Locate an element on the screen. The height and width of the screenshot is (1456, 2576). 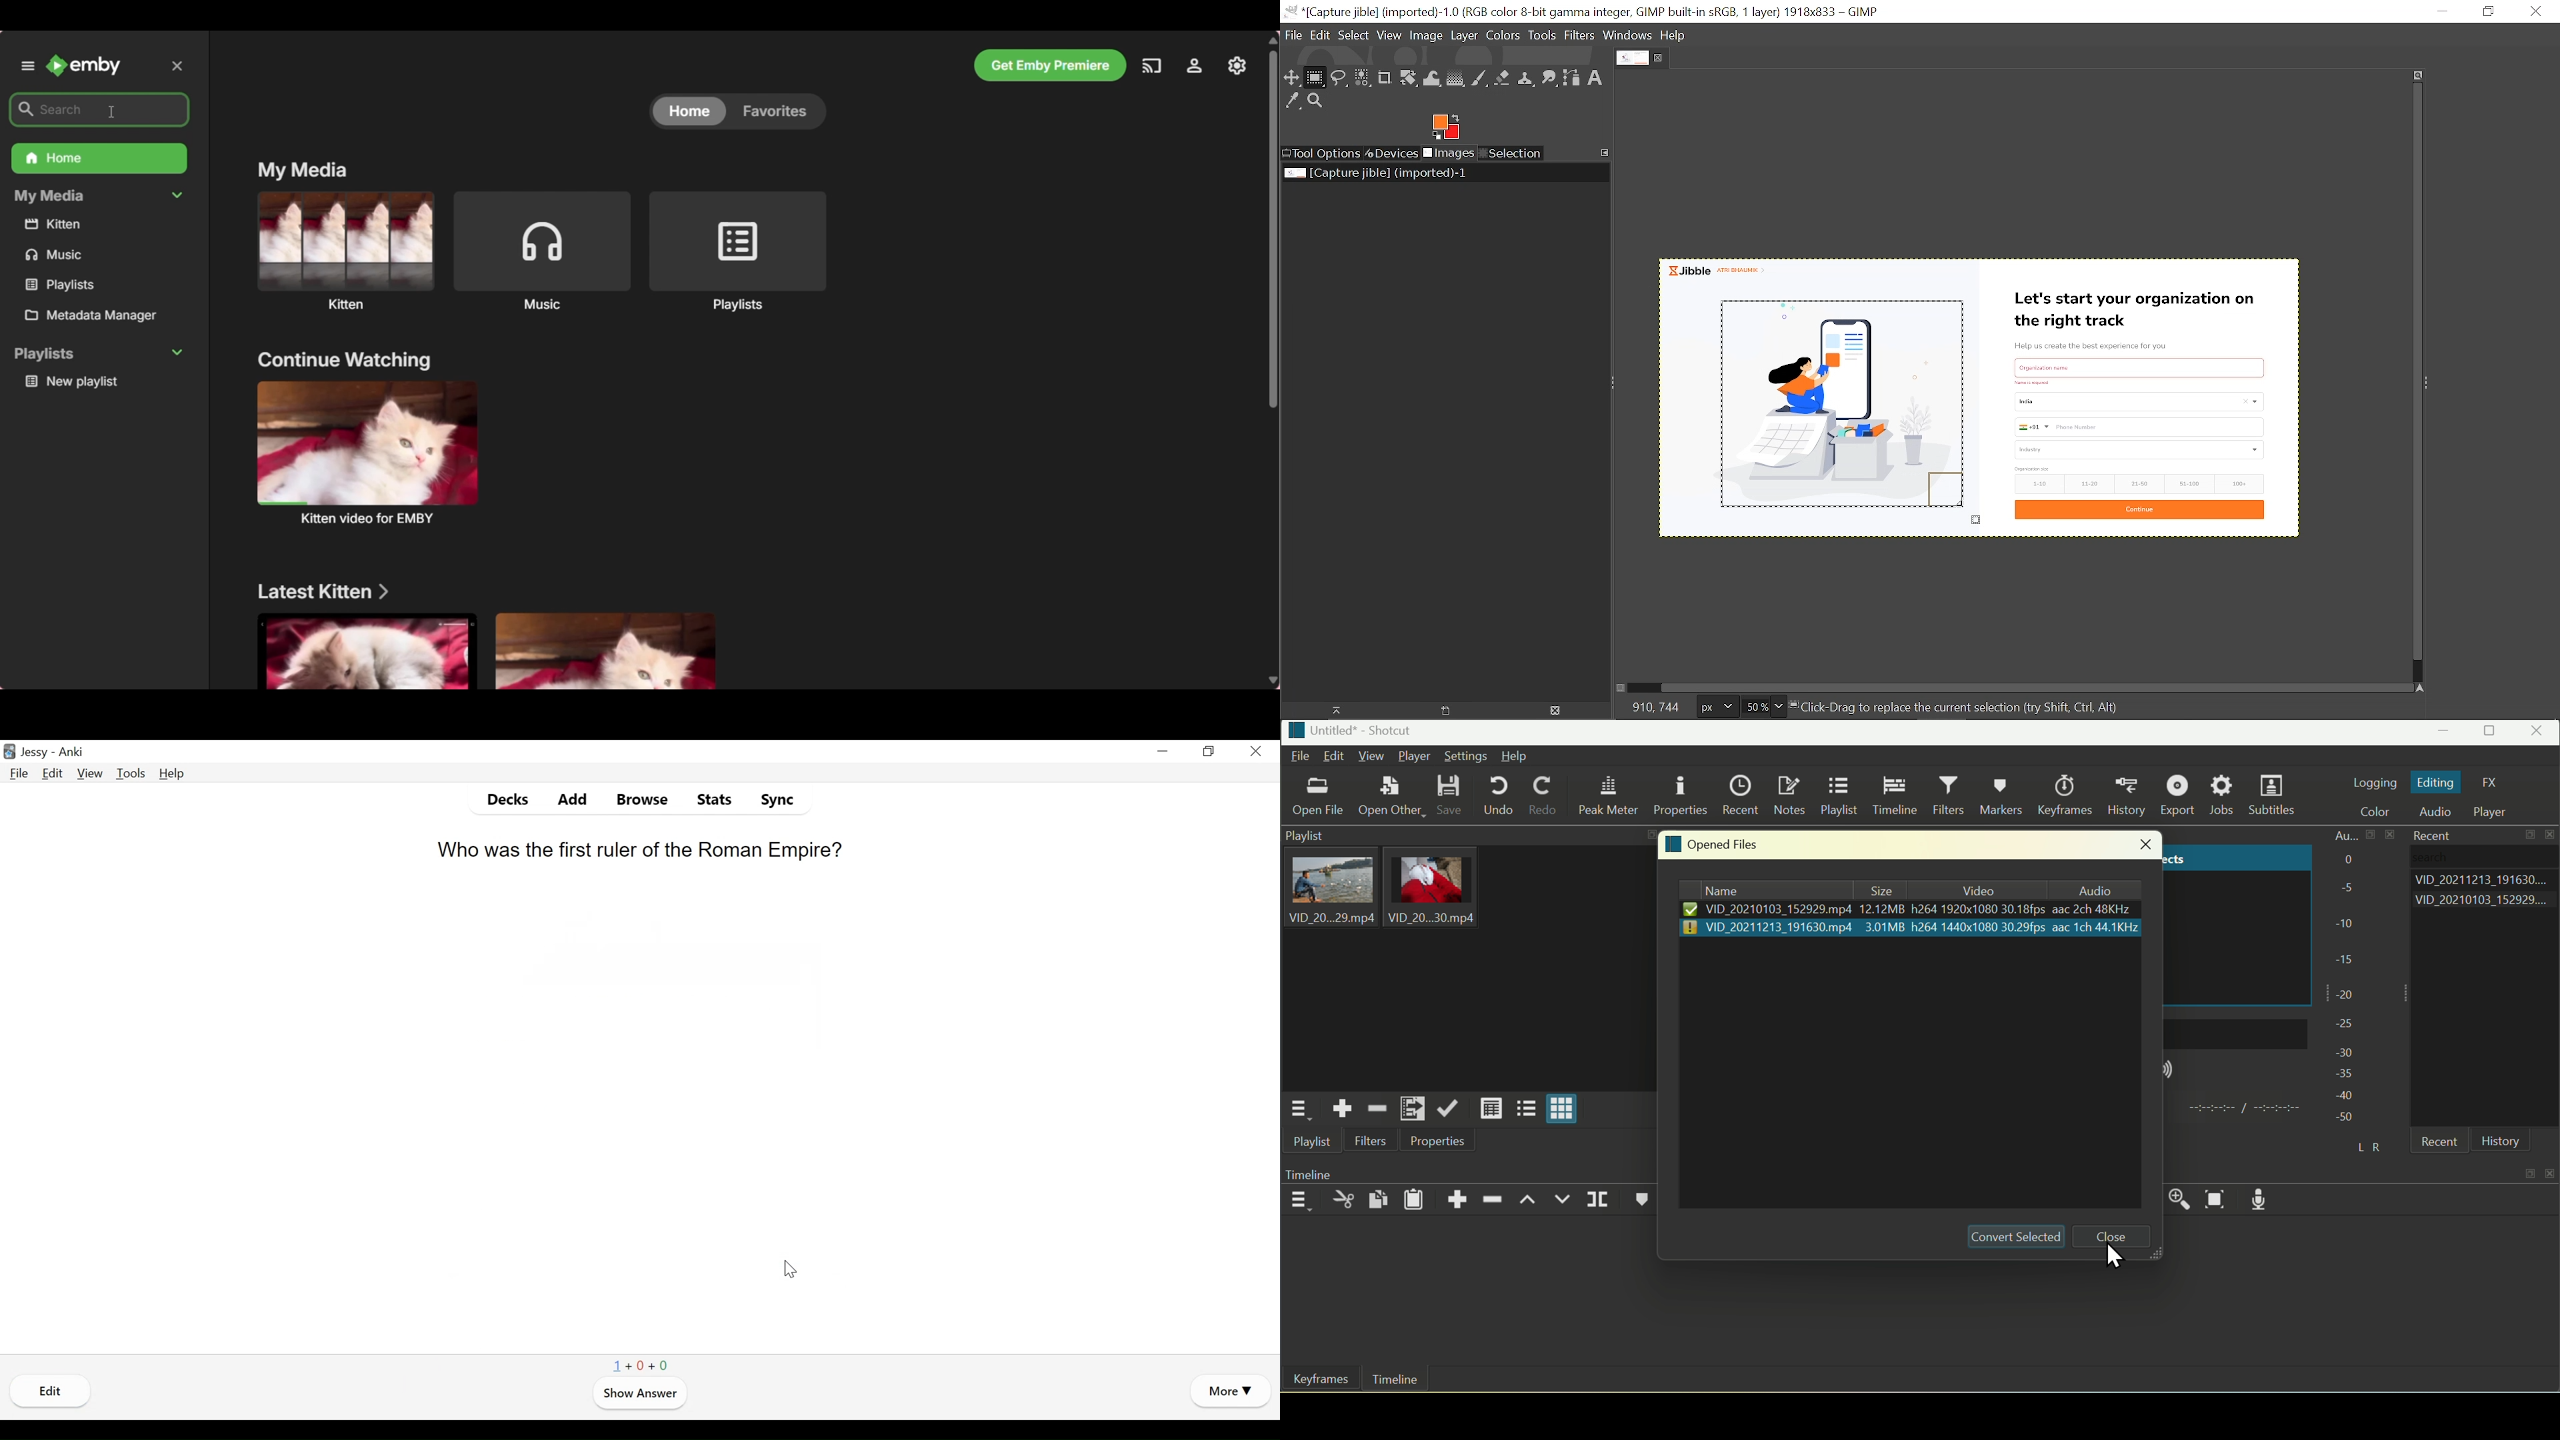
View is located at coordinates (1390, 35).